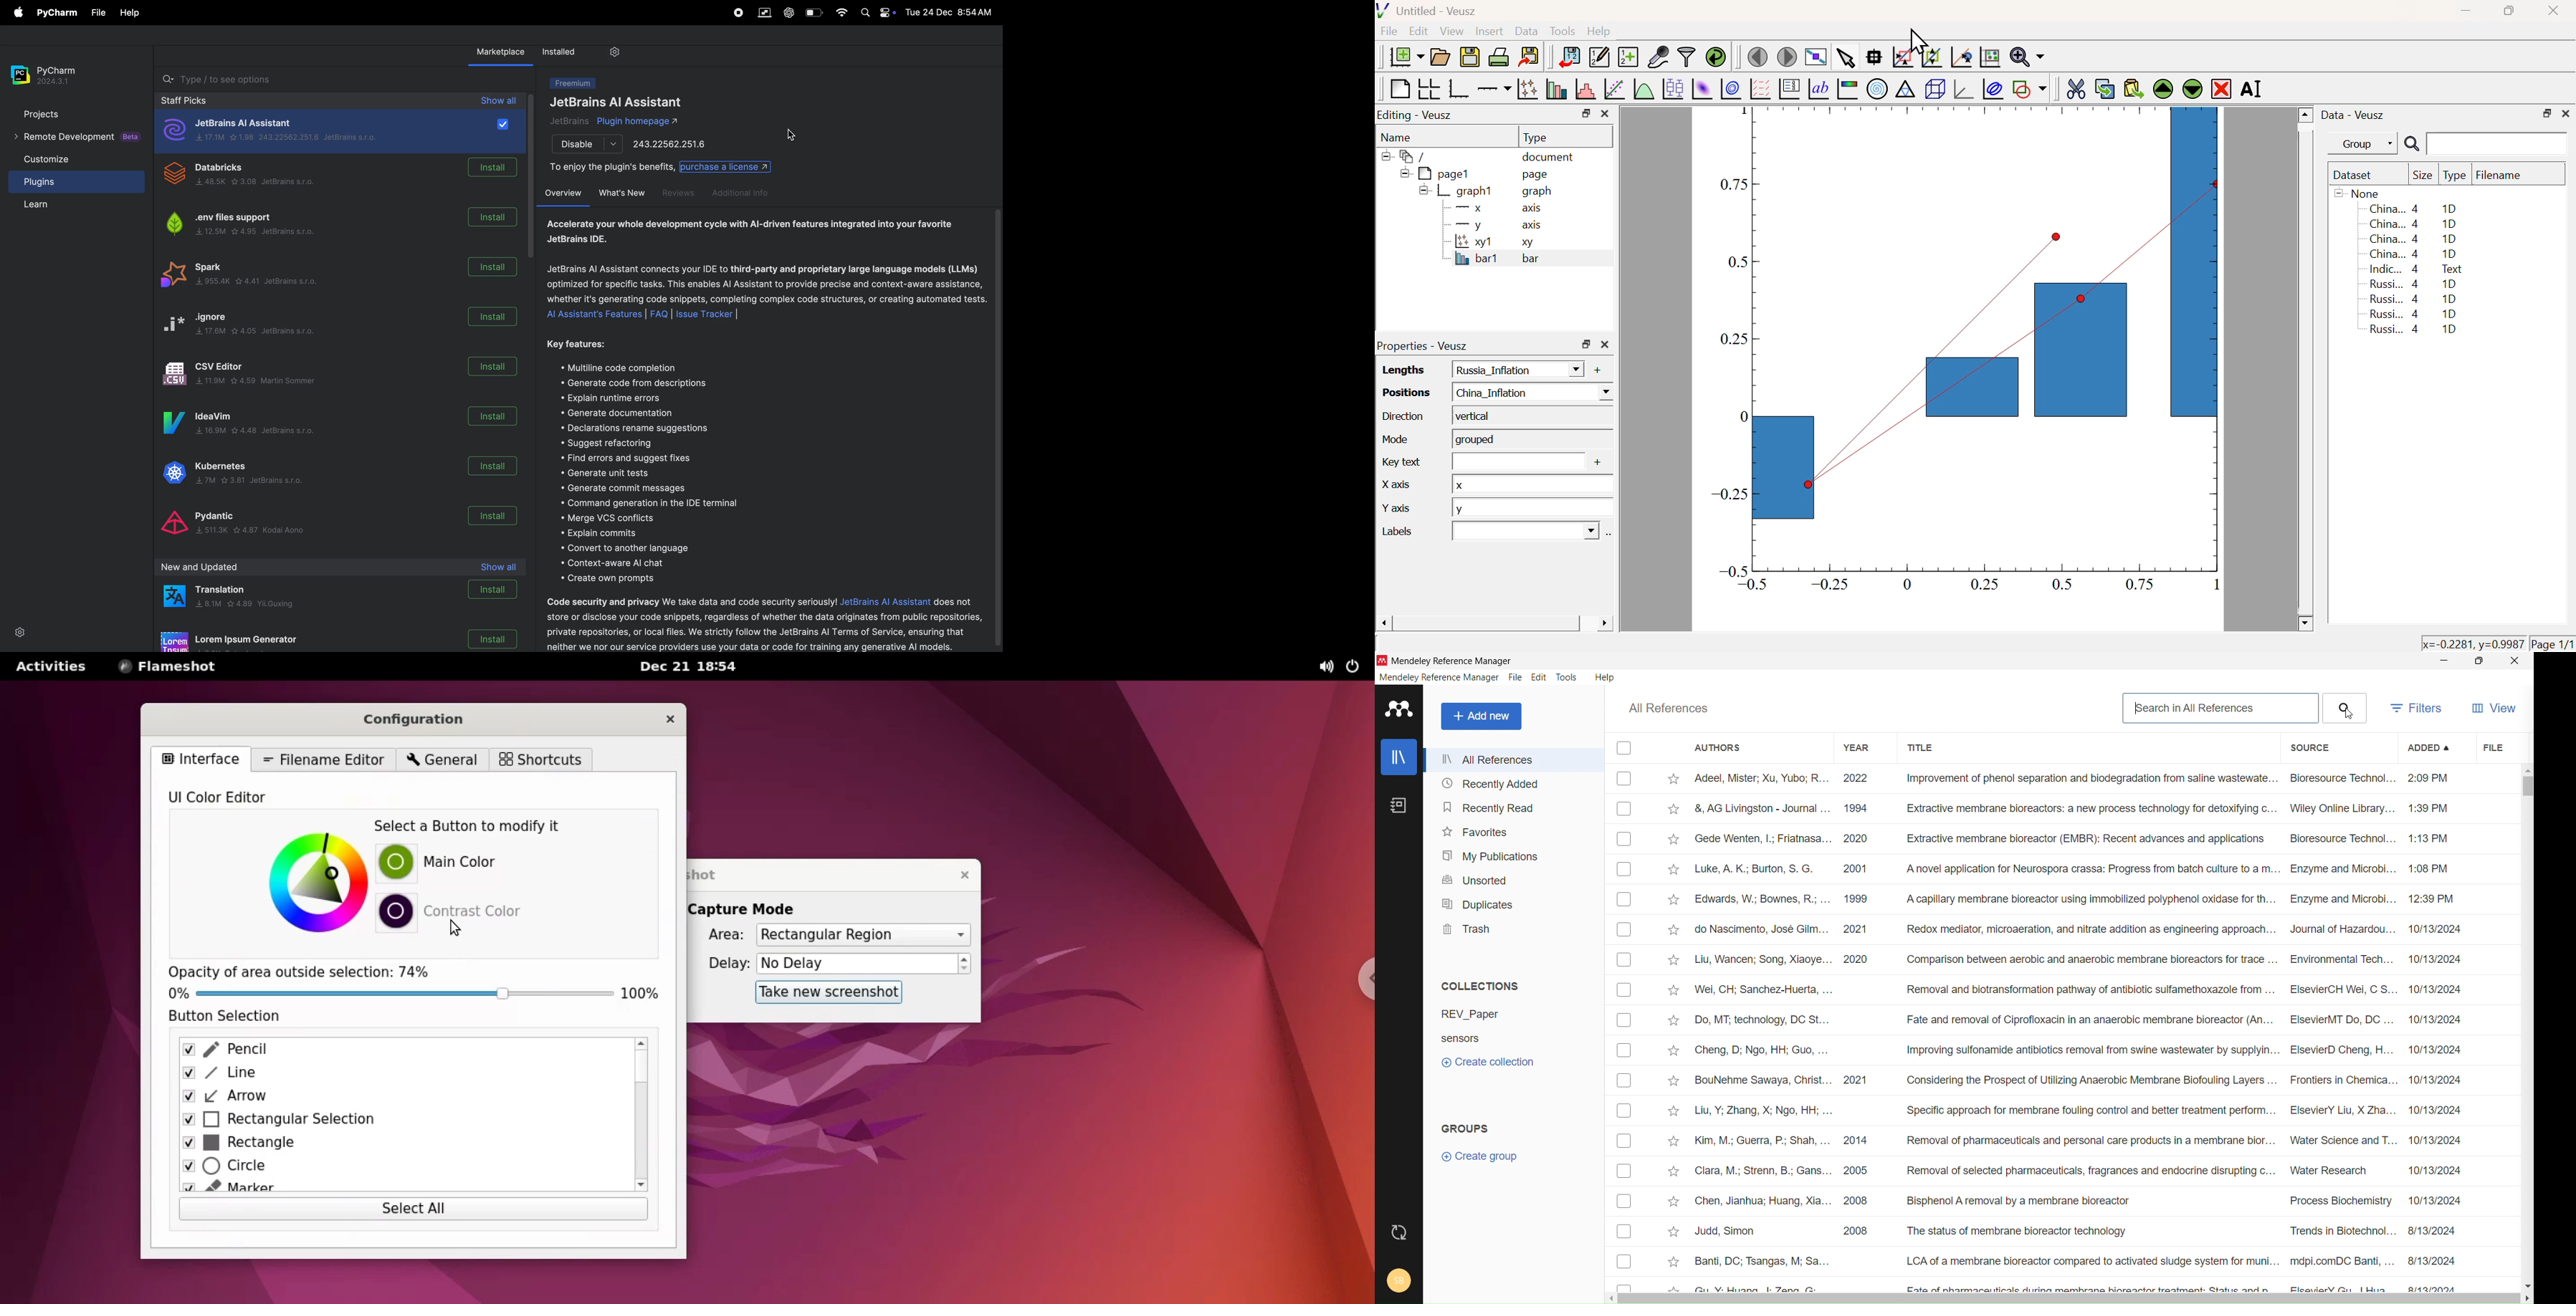  What do you see at coordinates (1672, 808) in the screenshot?
I see `Add to favorites` at bounding box center [1672, 808].